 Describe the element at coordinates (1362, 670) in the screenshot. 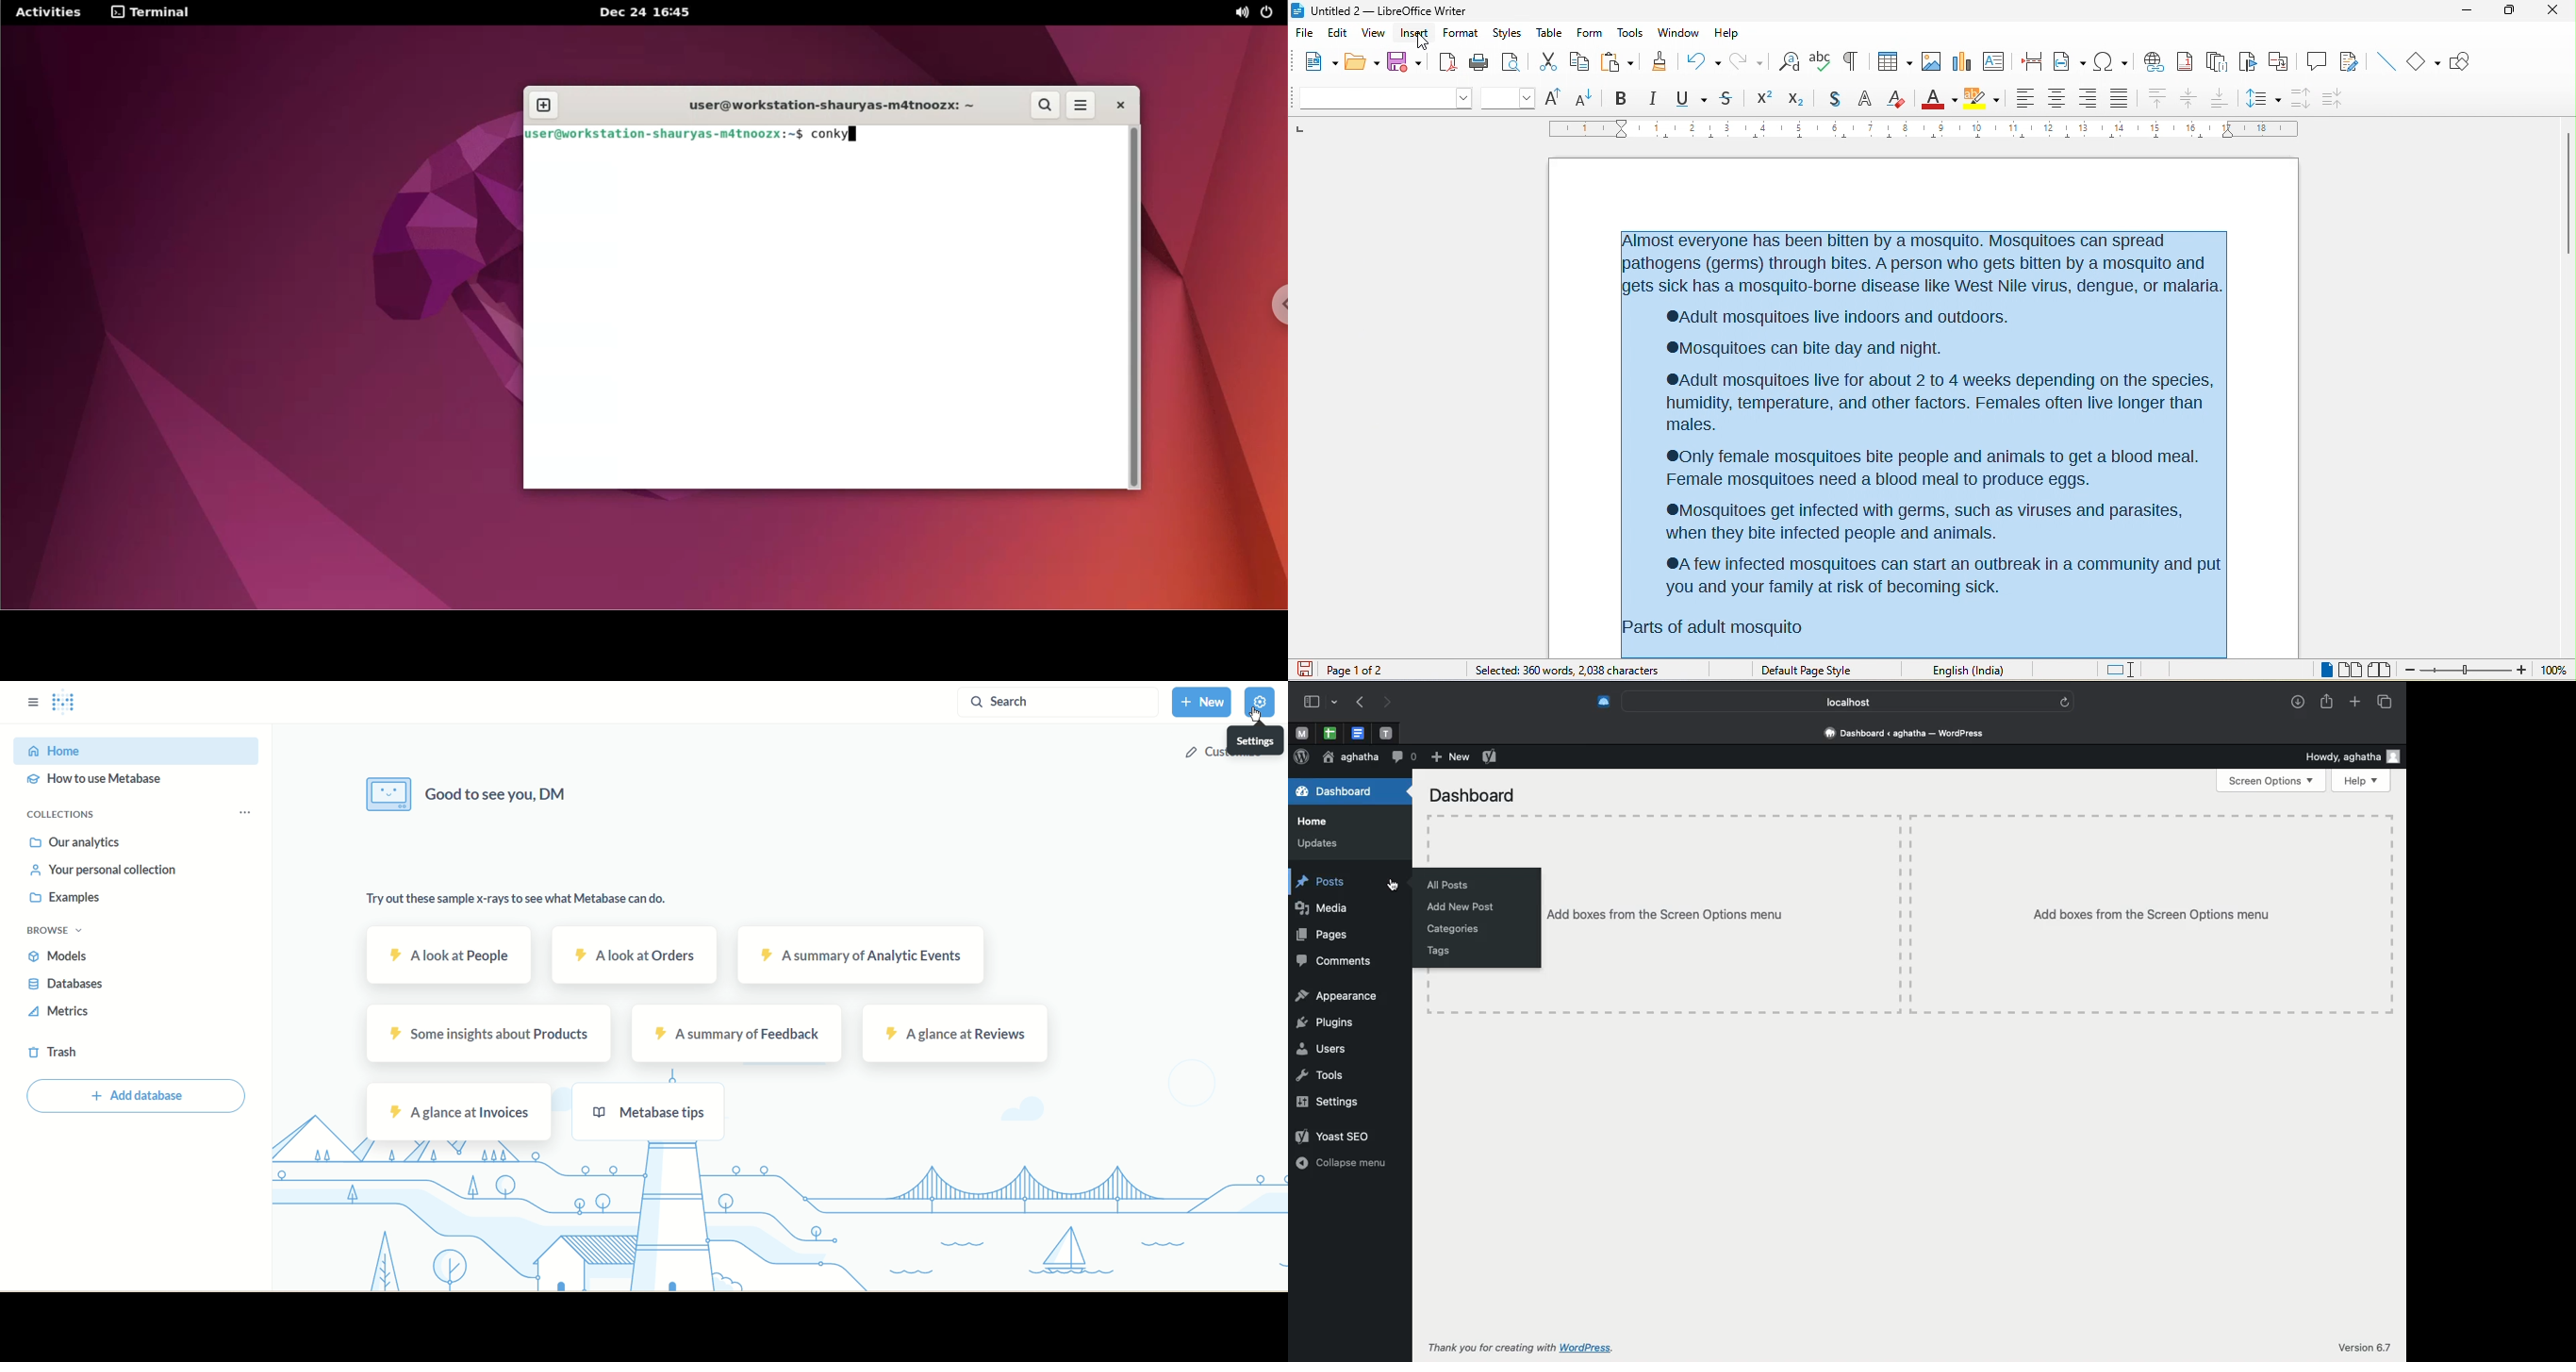

I see `page 1 of 2` at that location.